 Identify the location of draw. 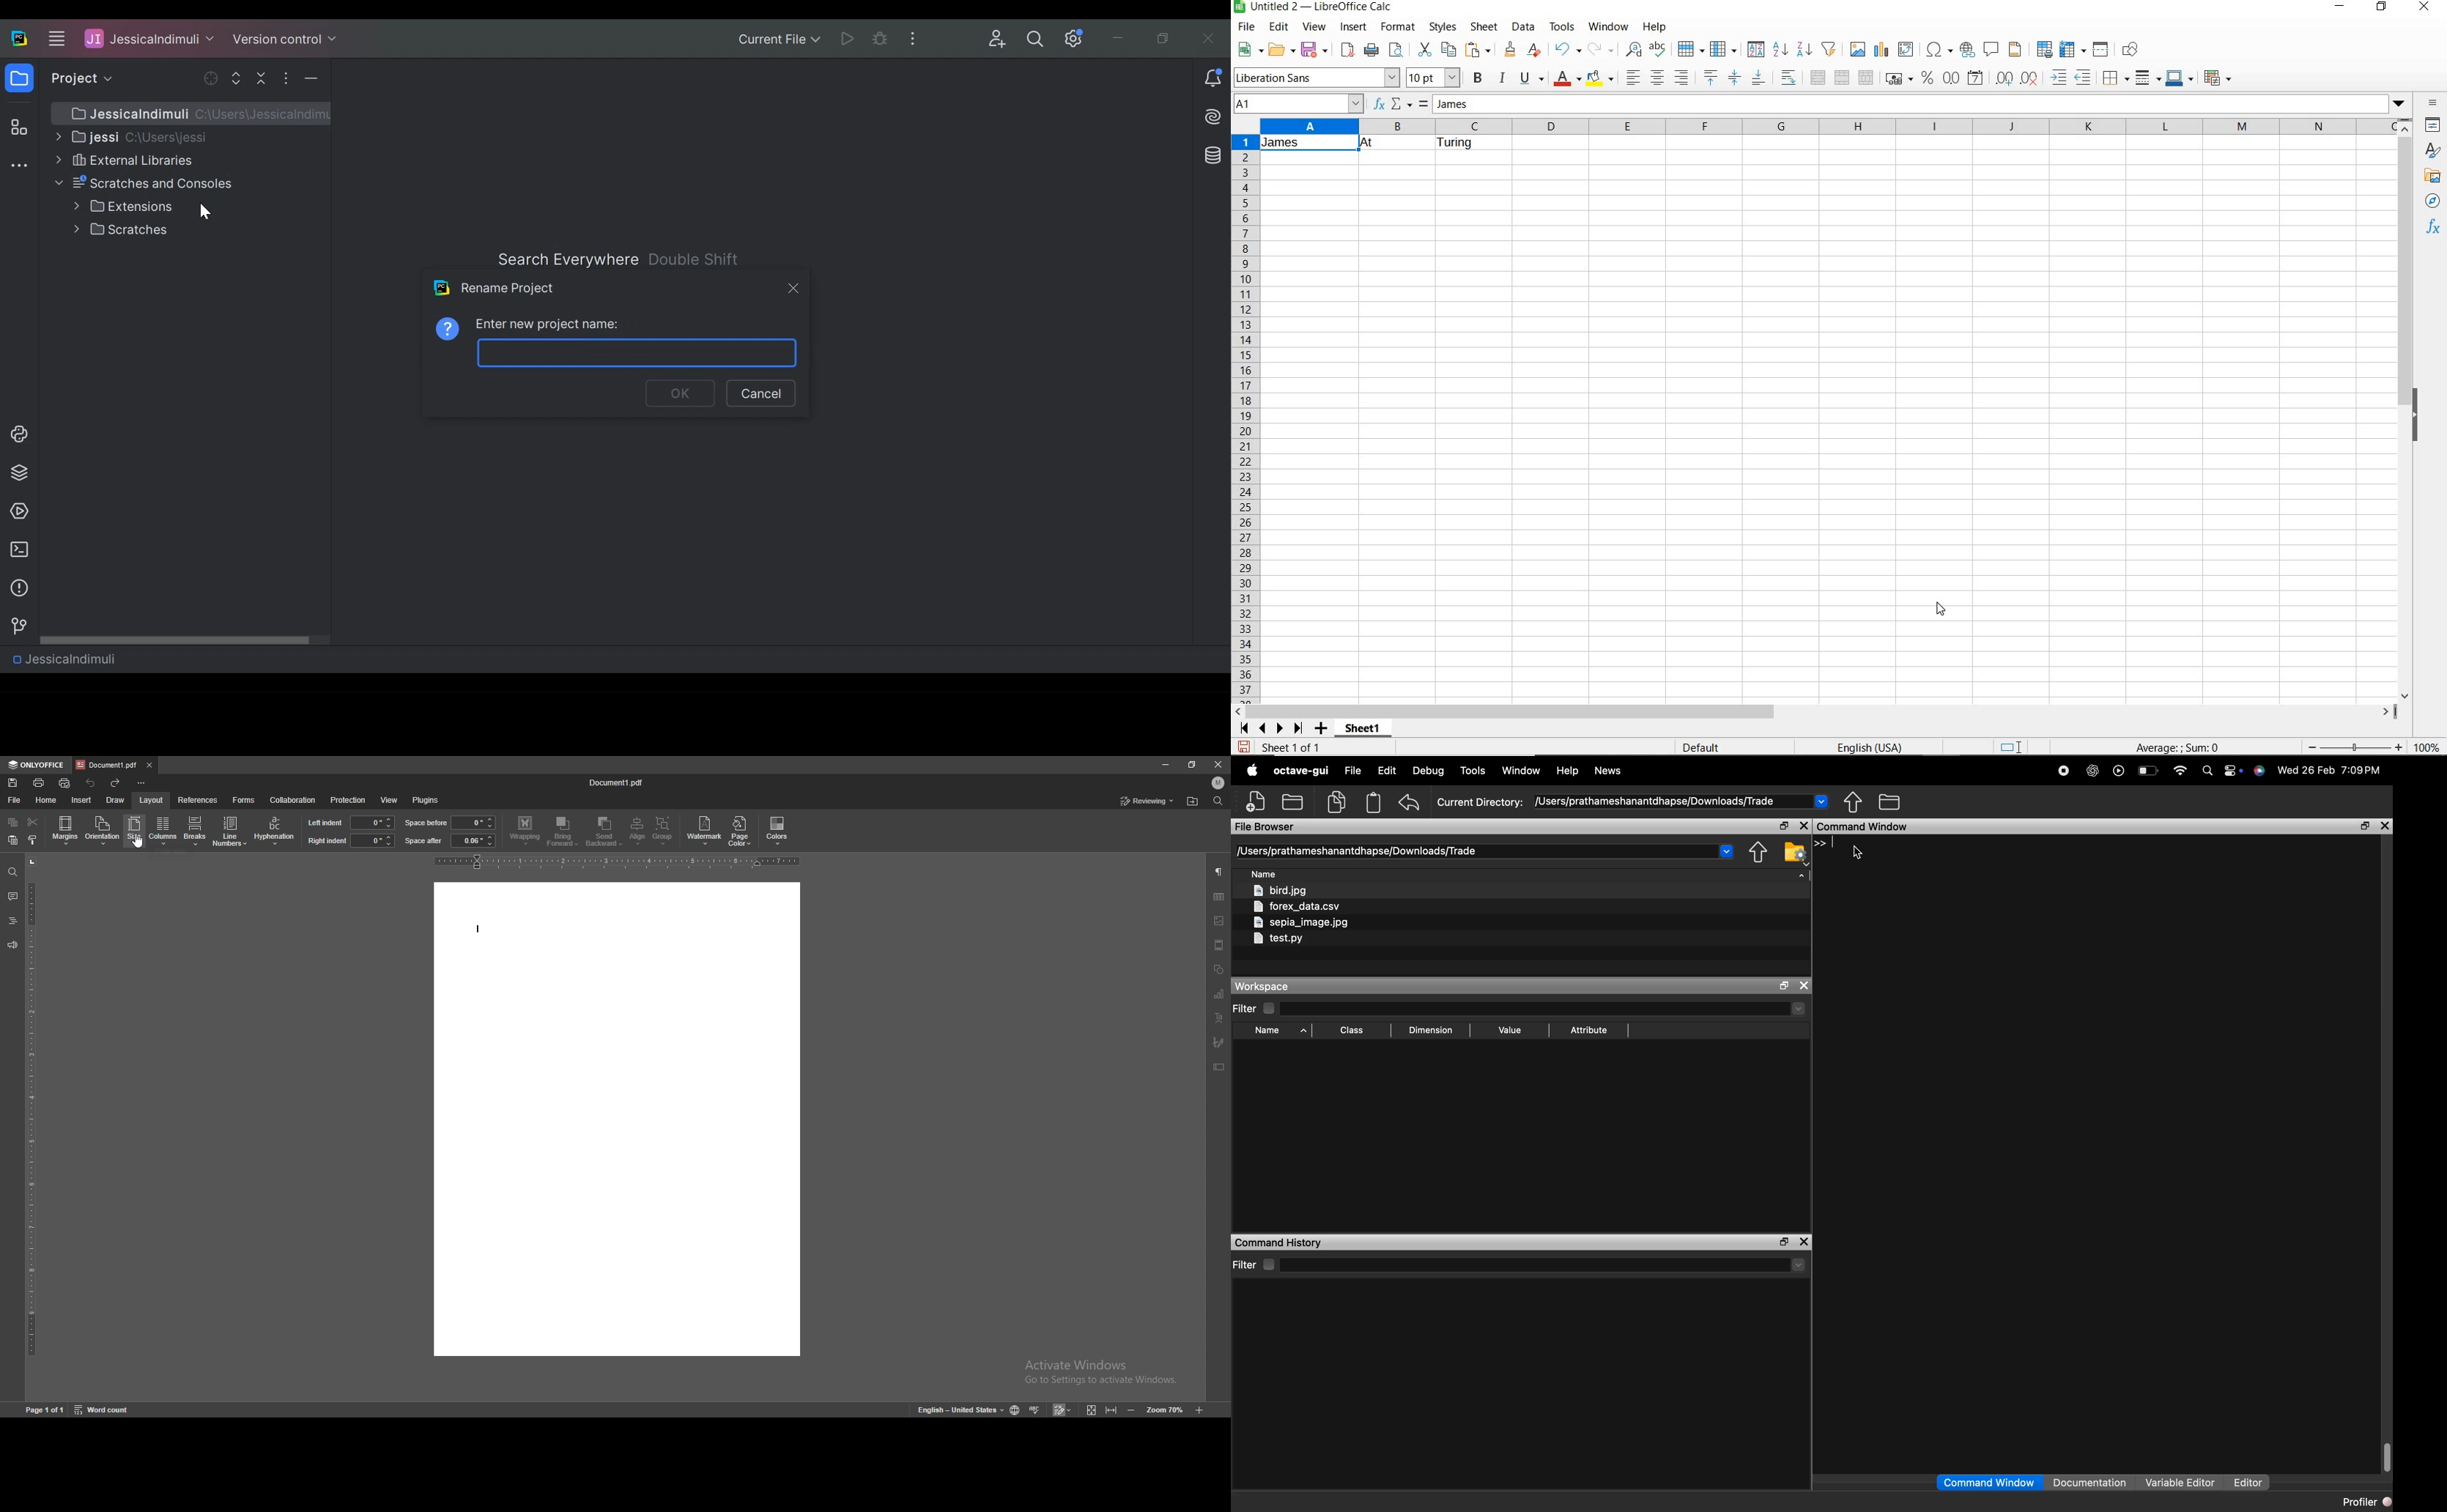
(115, 800).